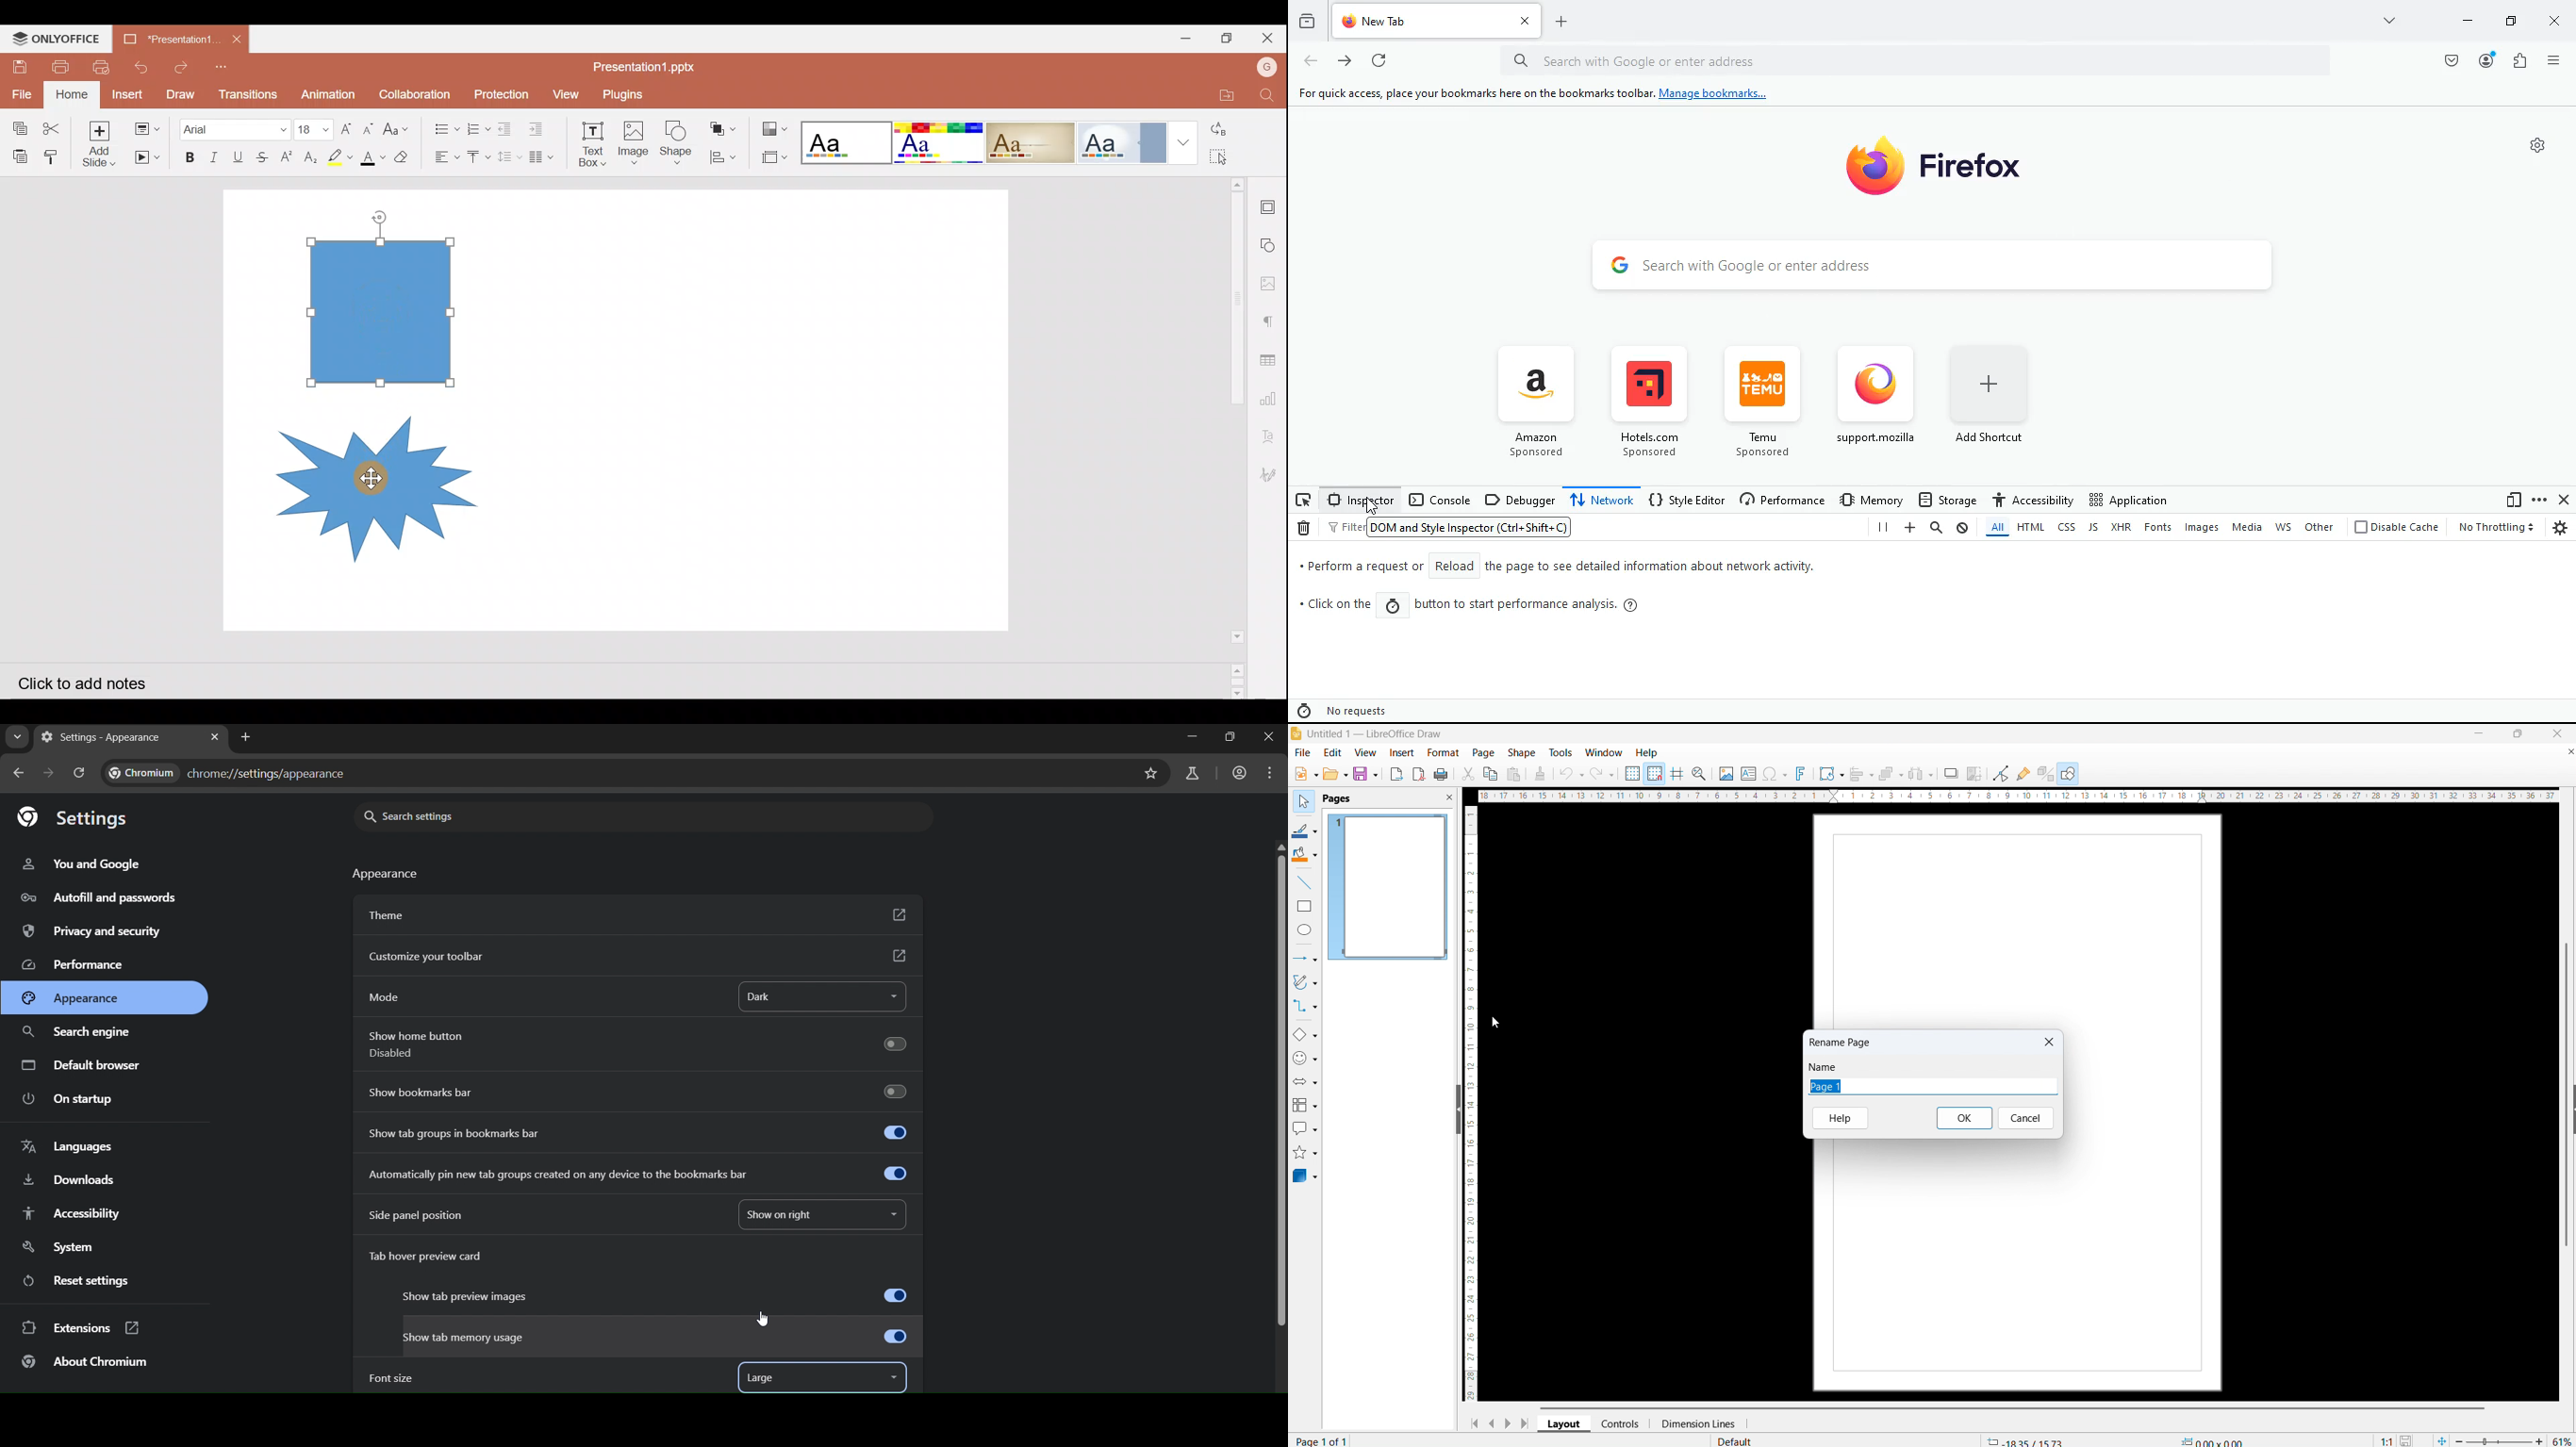  Describe the element at coordinates (1473, 1423) in the screenshot. I see `go to first page` at that location.